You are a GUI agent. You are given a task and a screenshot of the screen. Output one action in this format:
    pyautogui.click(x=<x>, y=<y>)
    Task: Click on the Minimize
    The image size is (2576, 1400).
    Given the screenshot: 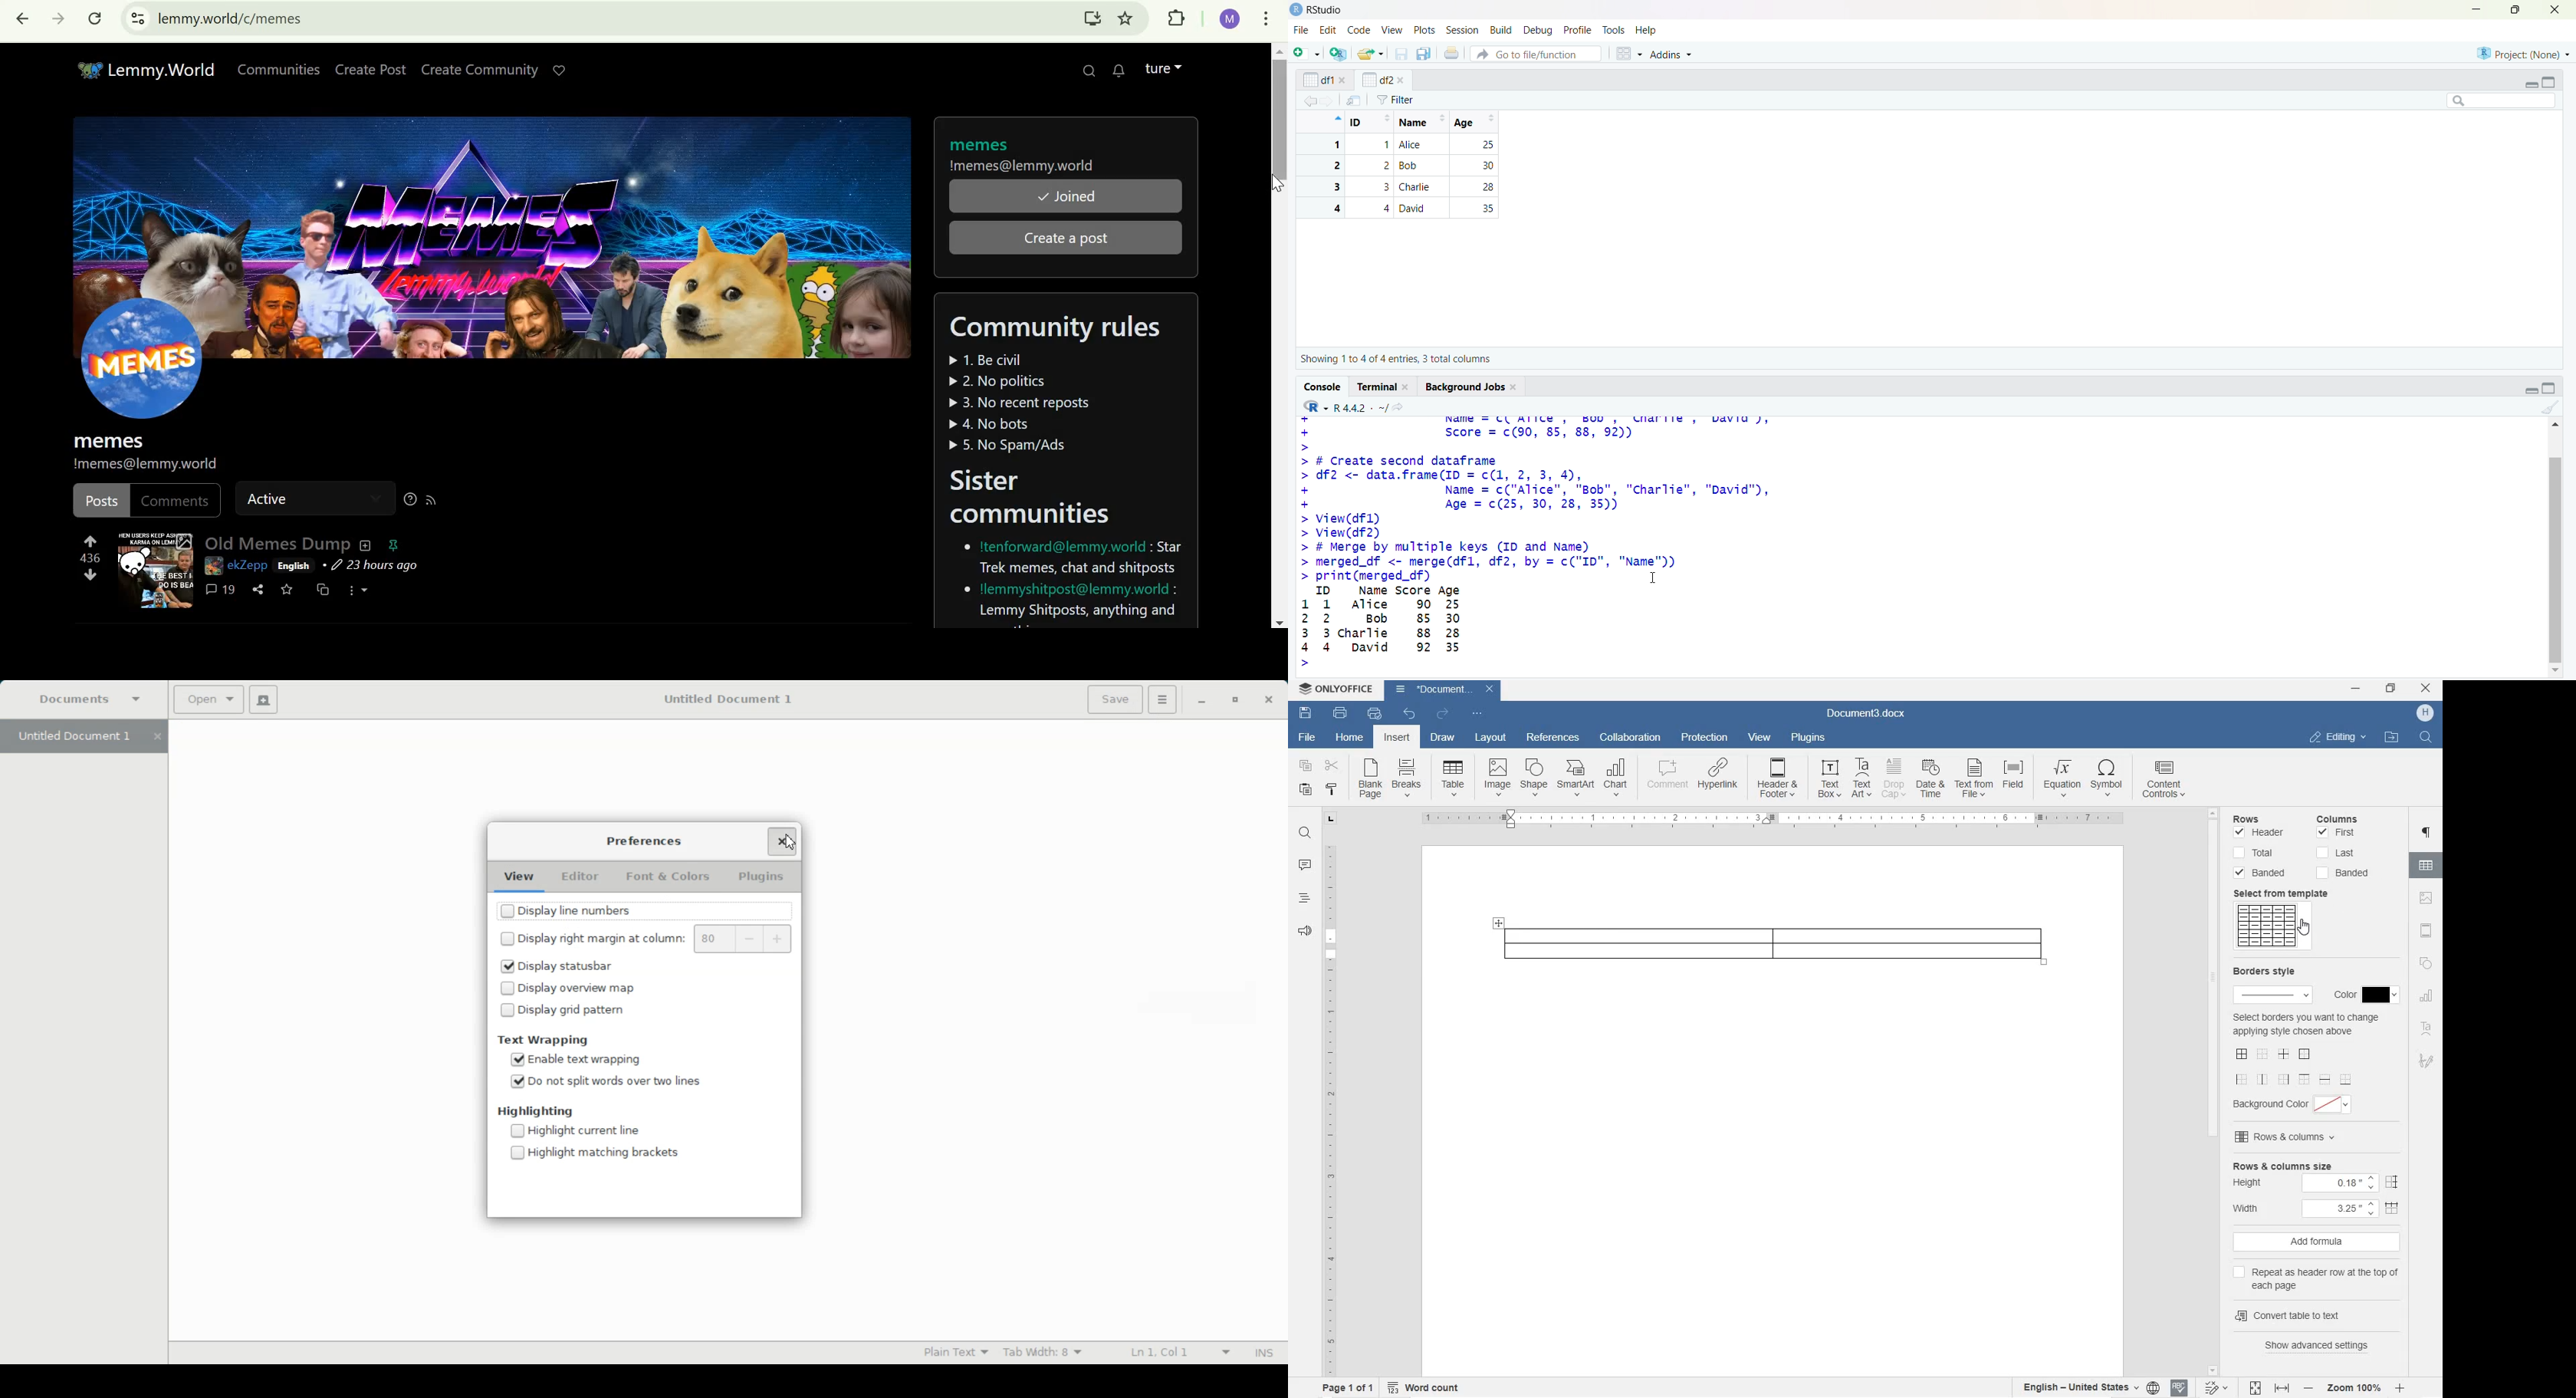 What is the action you would take?
    pyautogui.click(x=1203, y=701)
    